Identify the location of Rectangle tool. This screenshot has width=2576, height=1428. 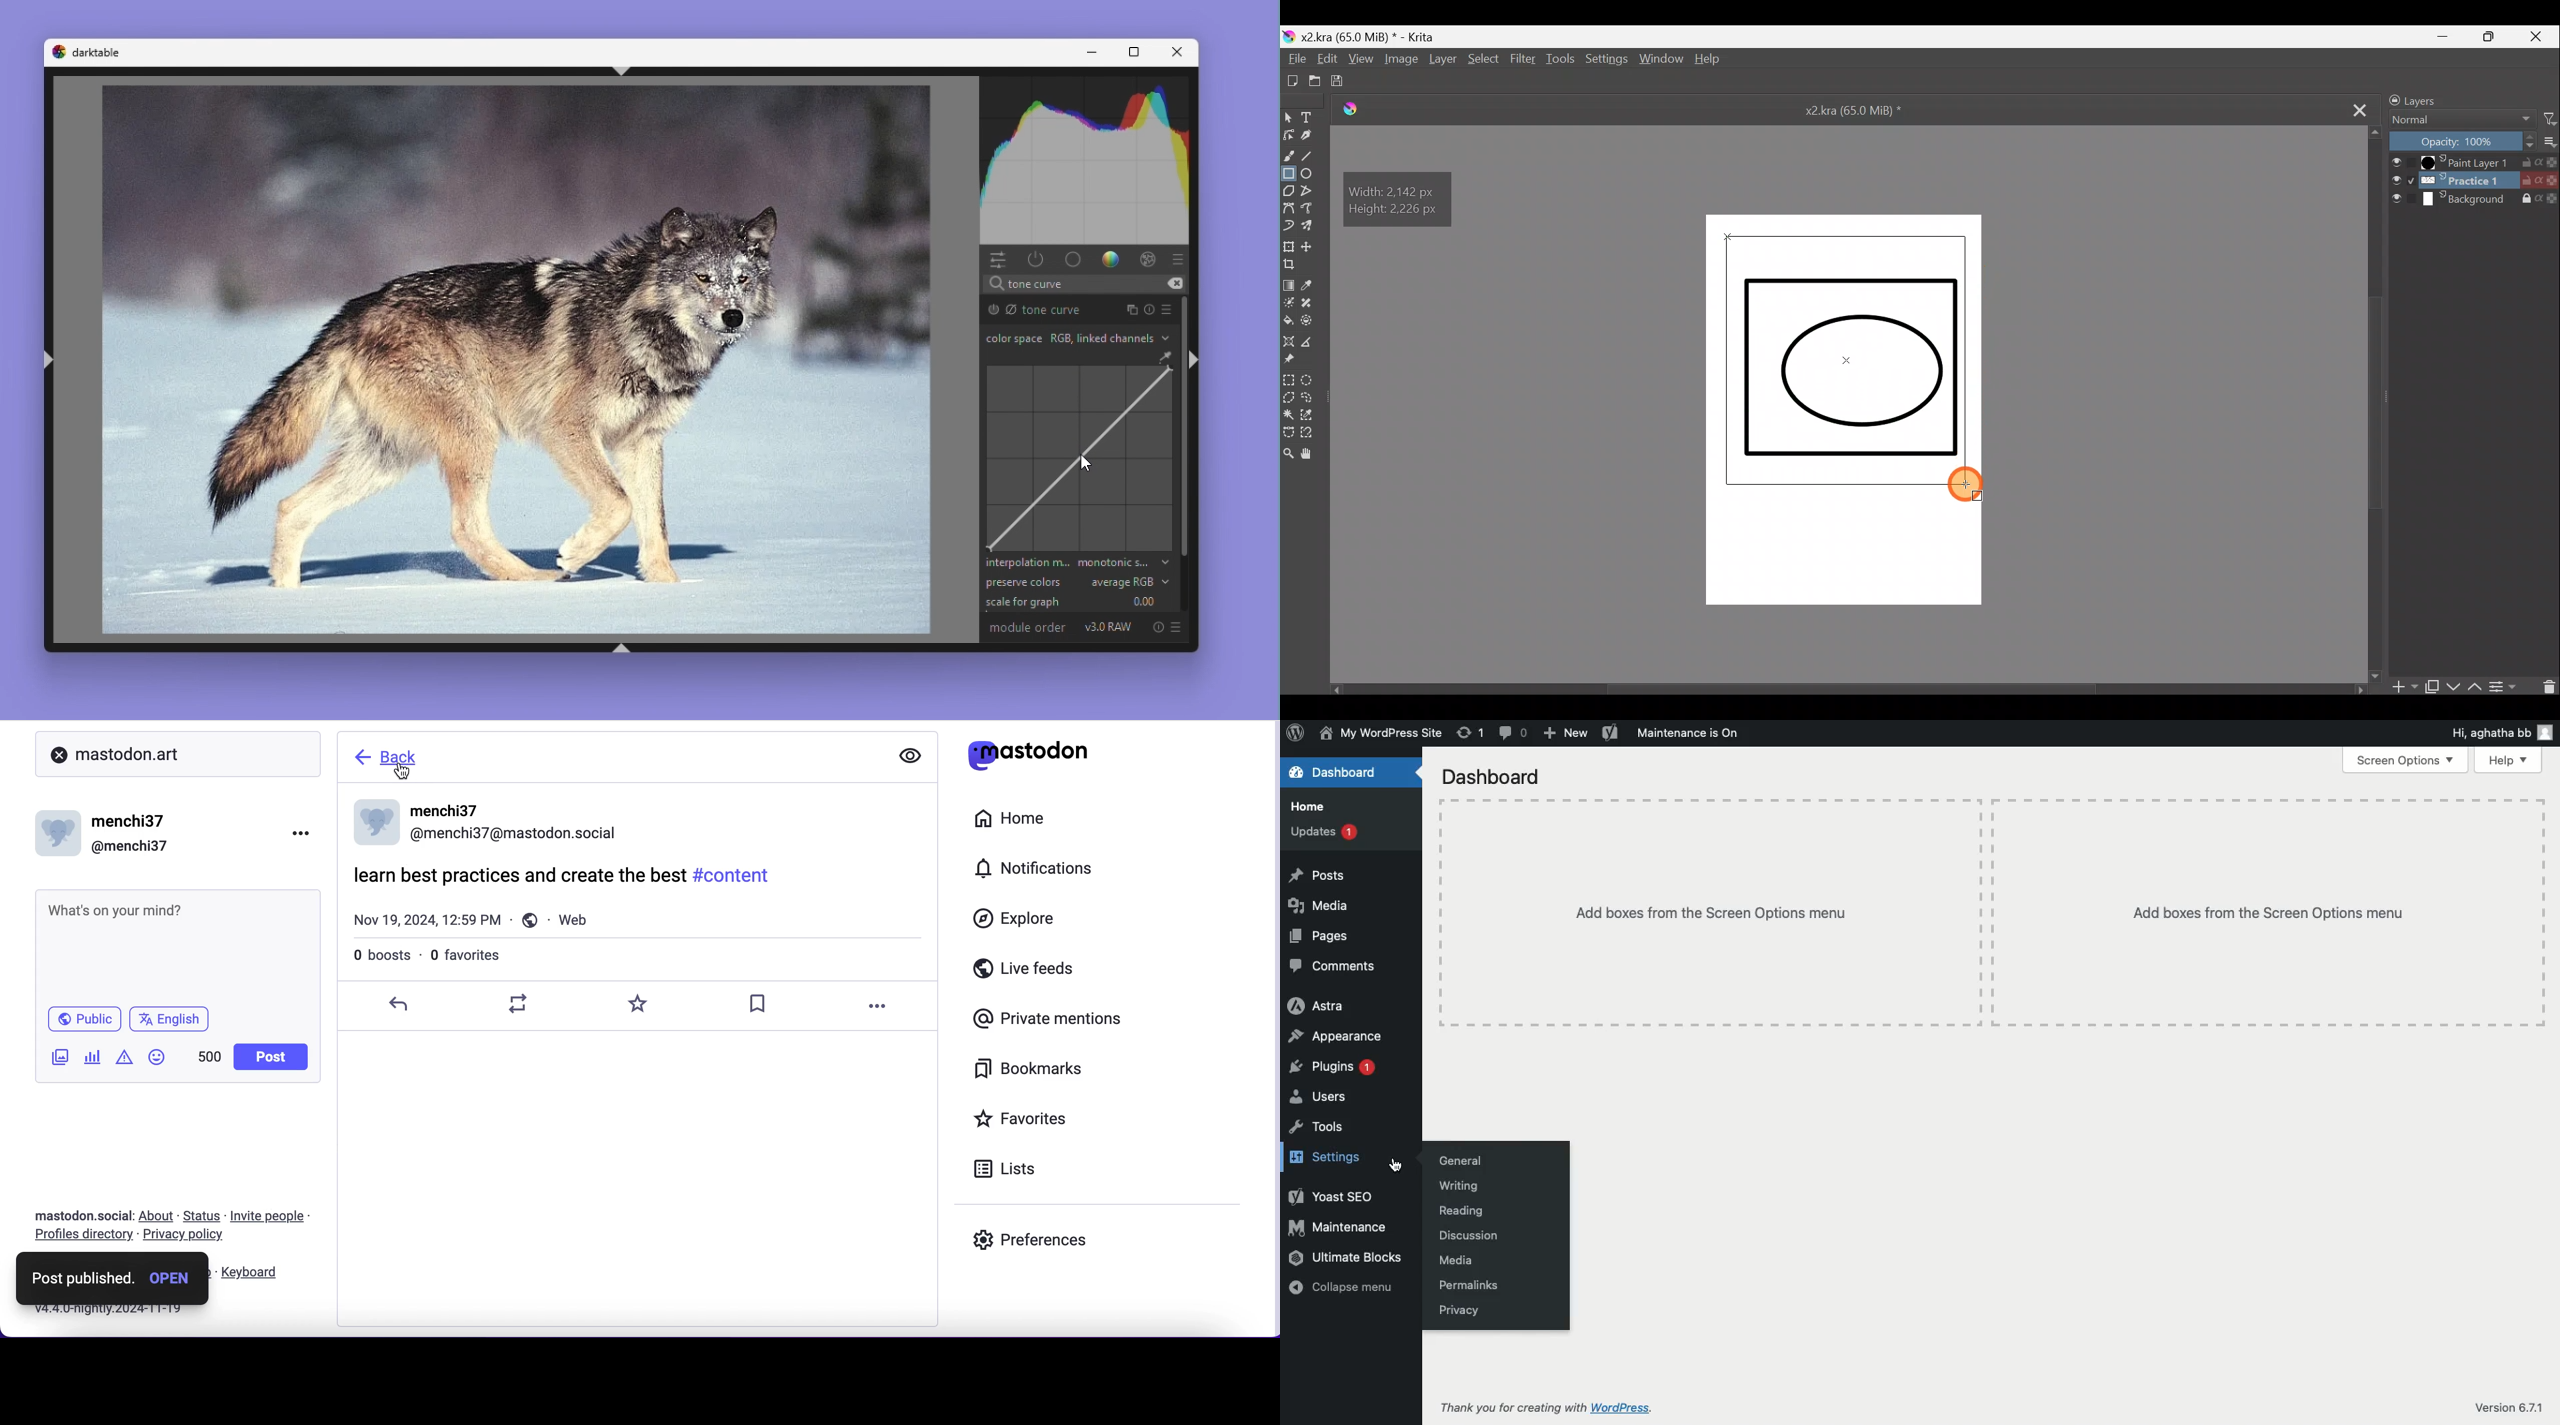
(1289, 176).